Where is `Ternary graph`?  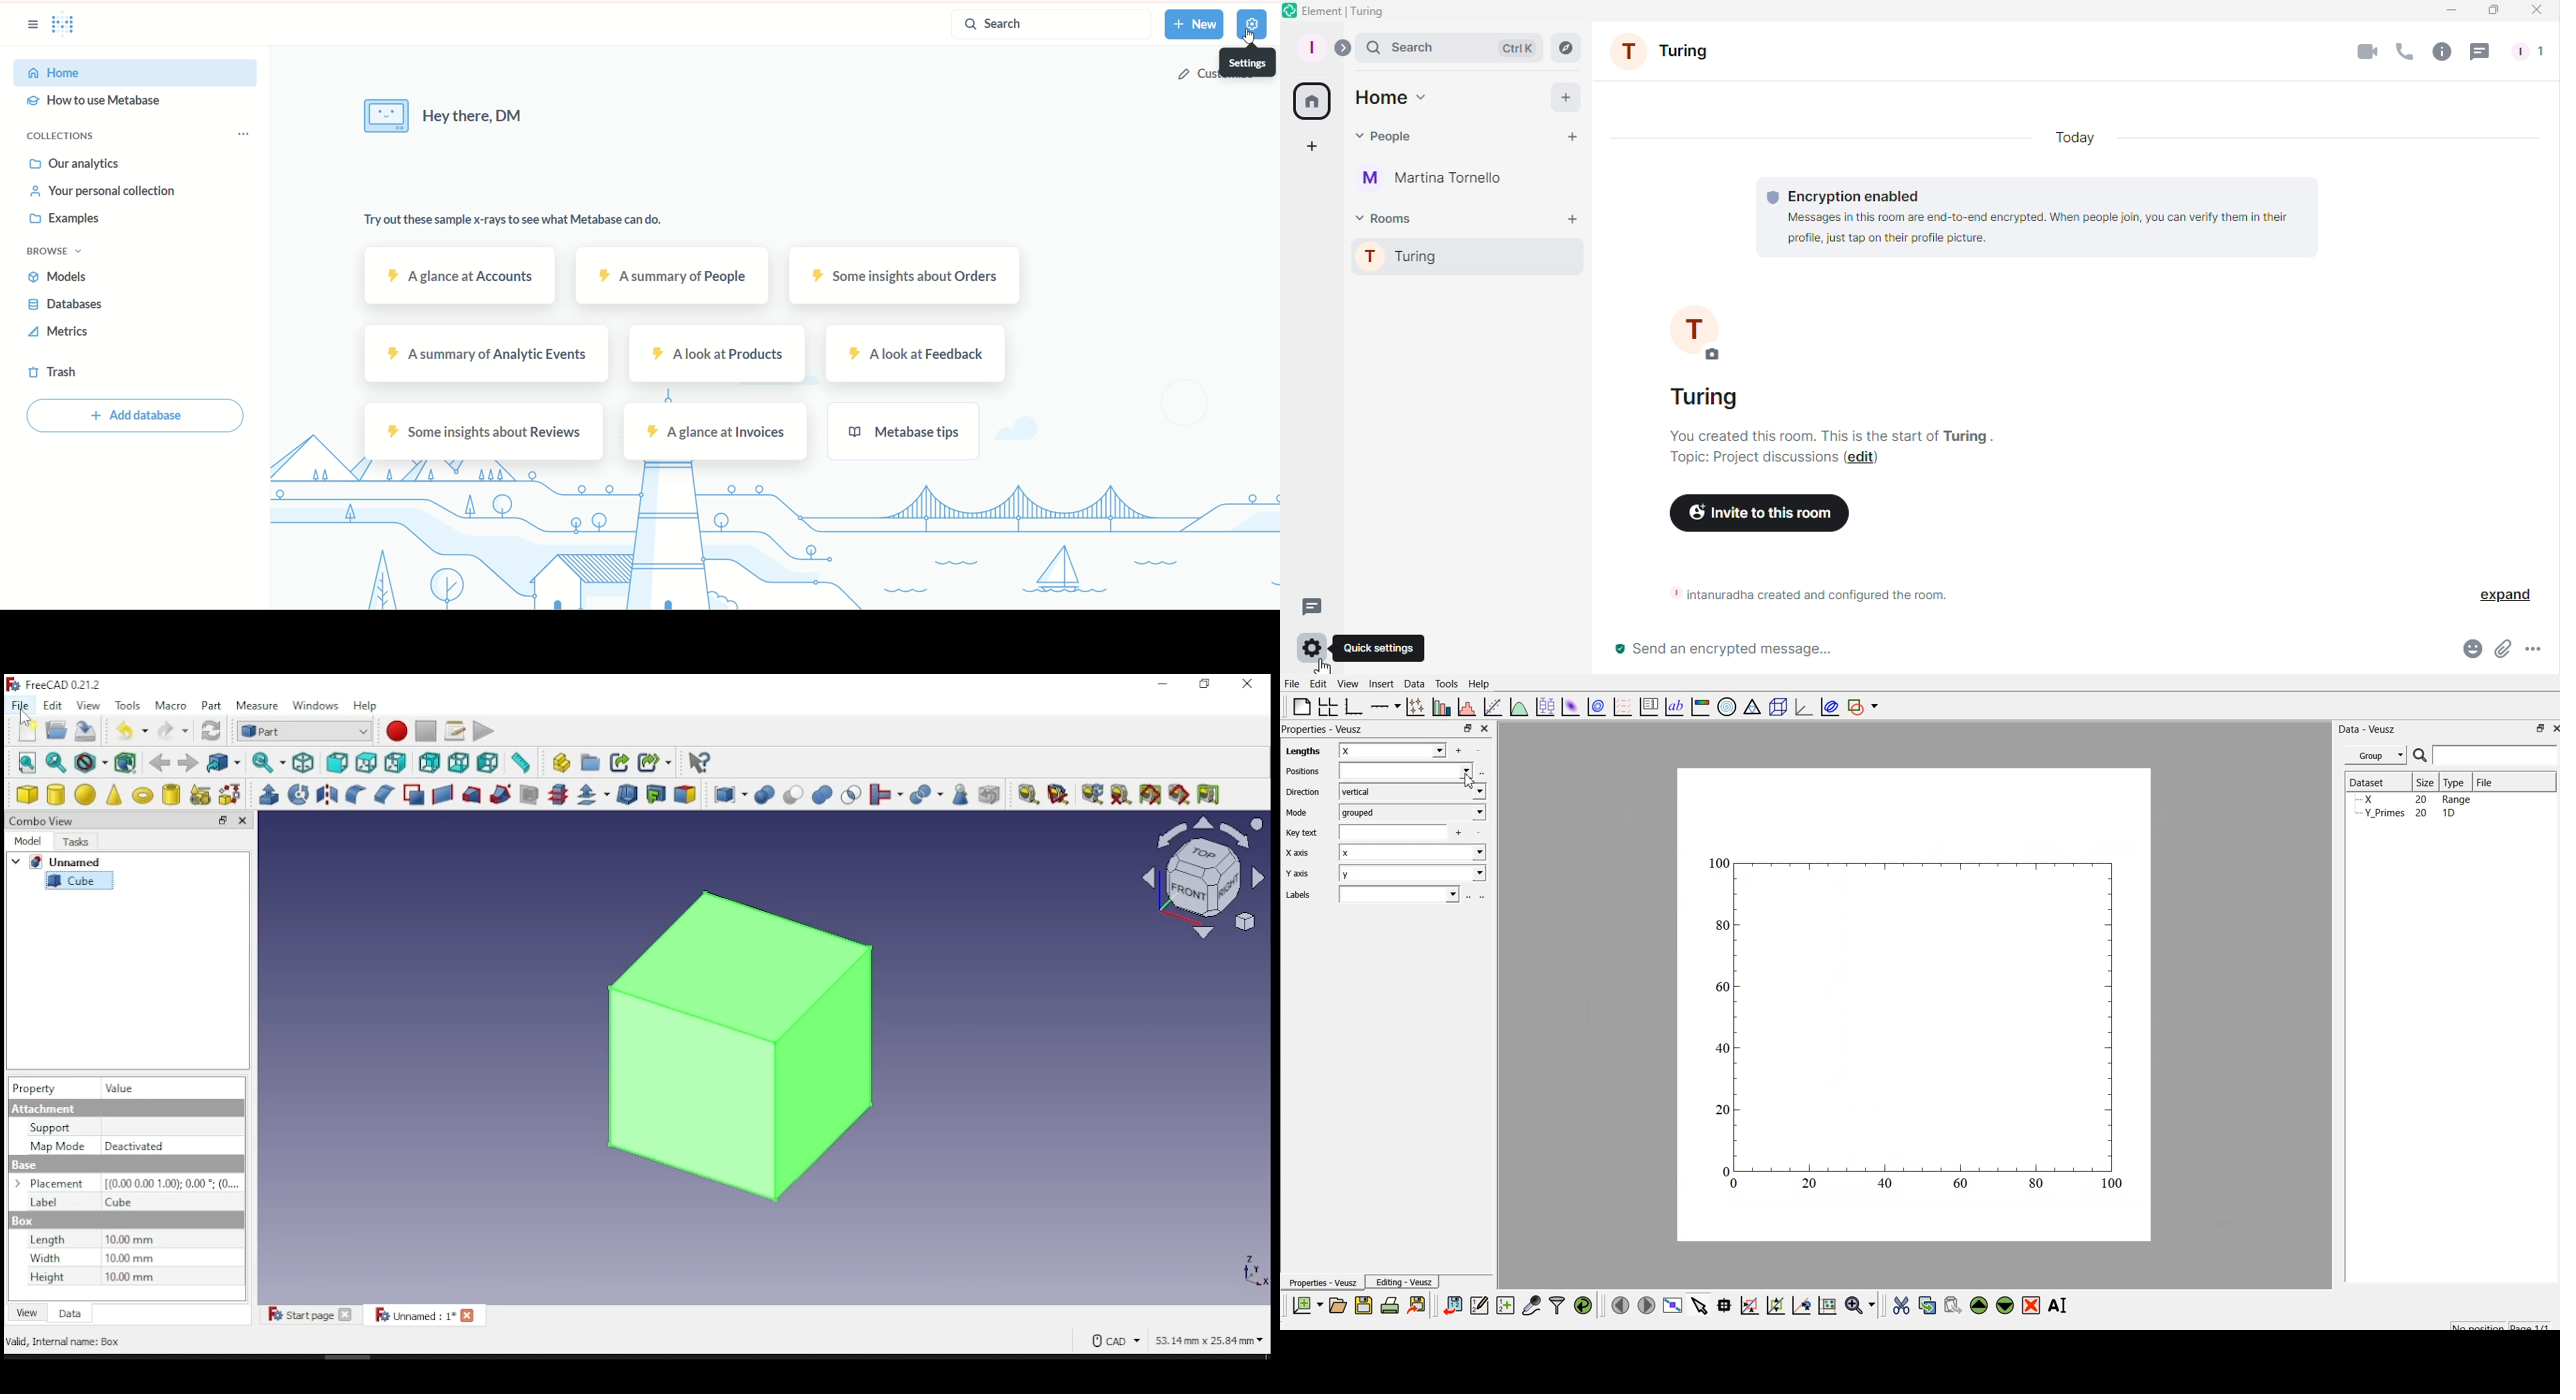 Ternary graph is located at coordinates (1753, 706).